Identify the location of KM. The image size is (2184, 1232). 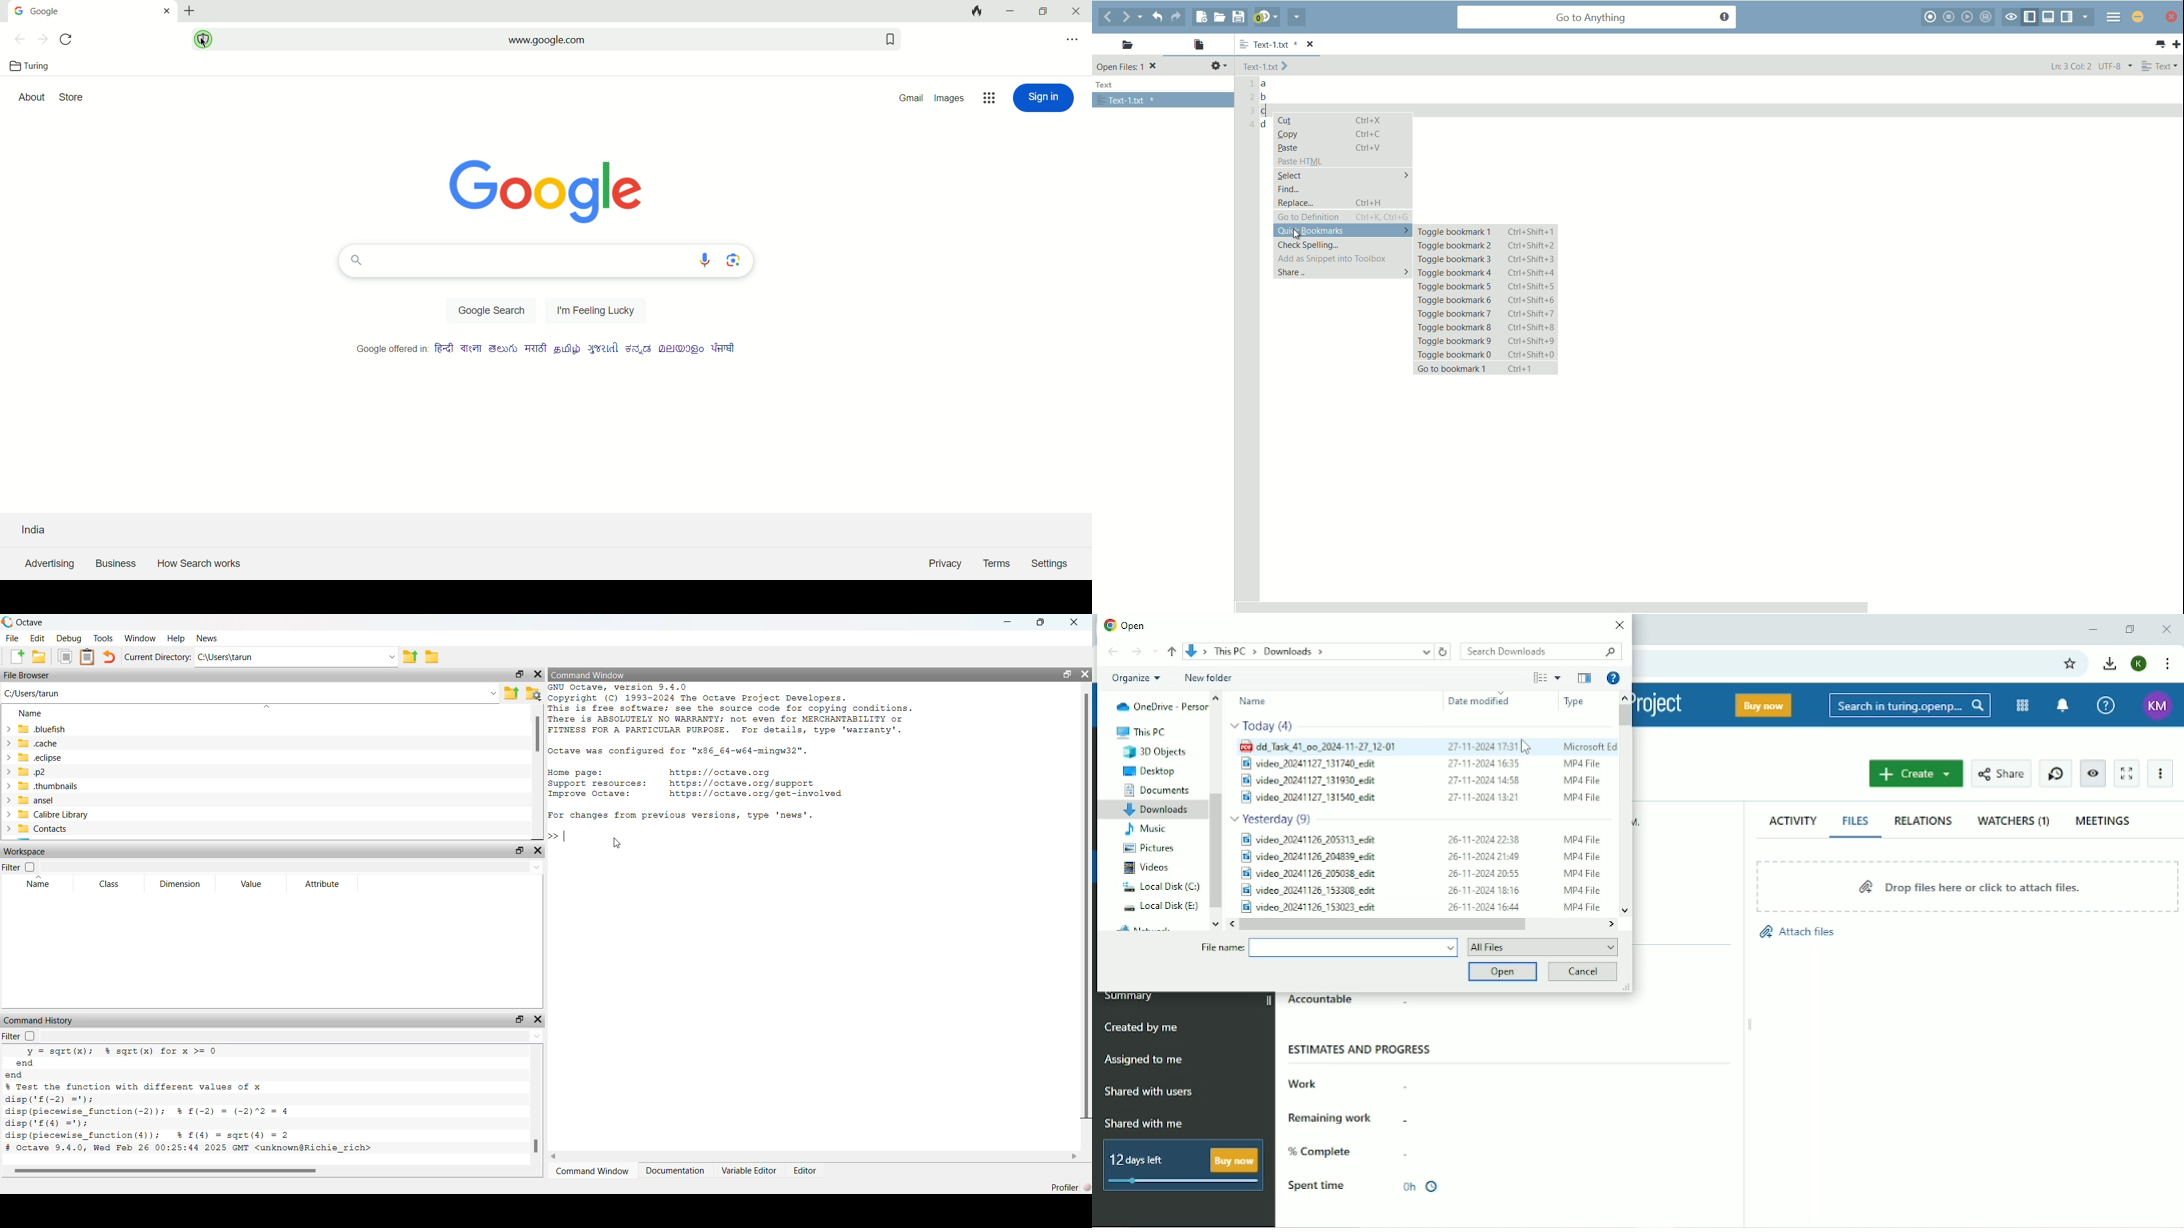
(2159, 706).